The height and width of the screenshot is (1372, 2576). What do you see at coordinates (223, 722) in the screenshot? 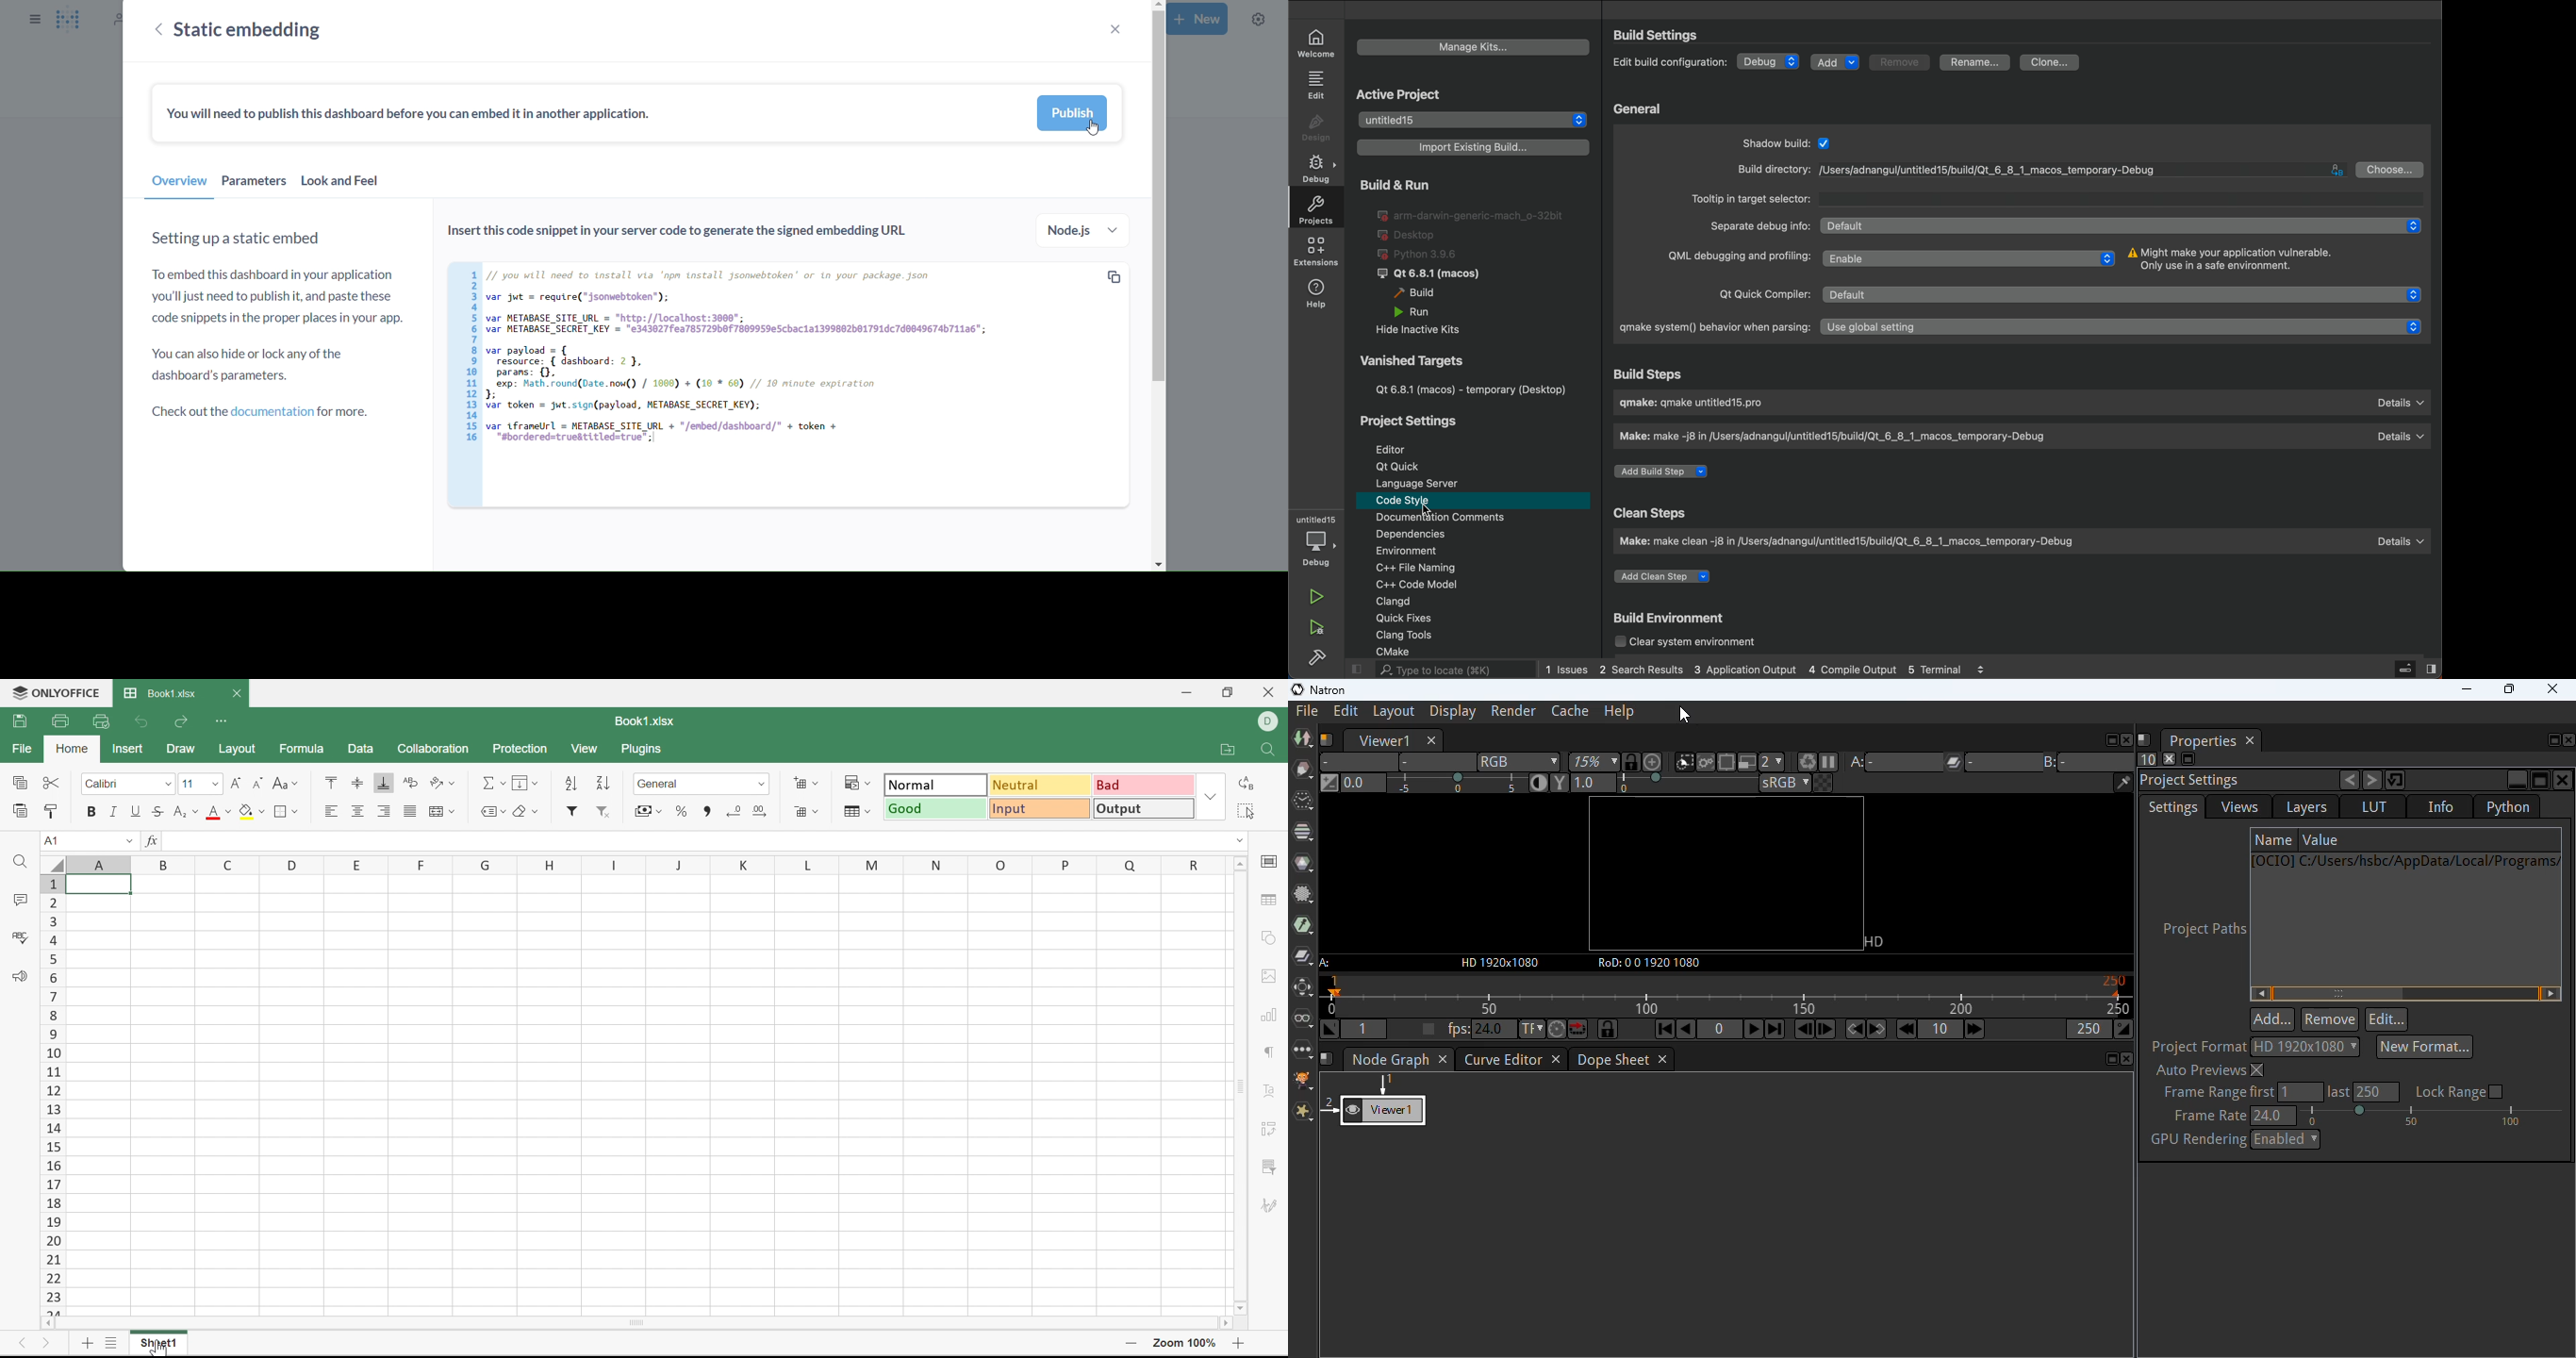
I see `Customize Quick Access Toolbar` at bounding box center [223, 722].